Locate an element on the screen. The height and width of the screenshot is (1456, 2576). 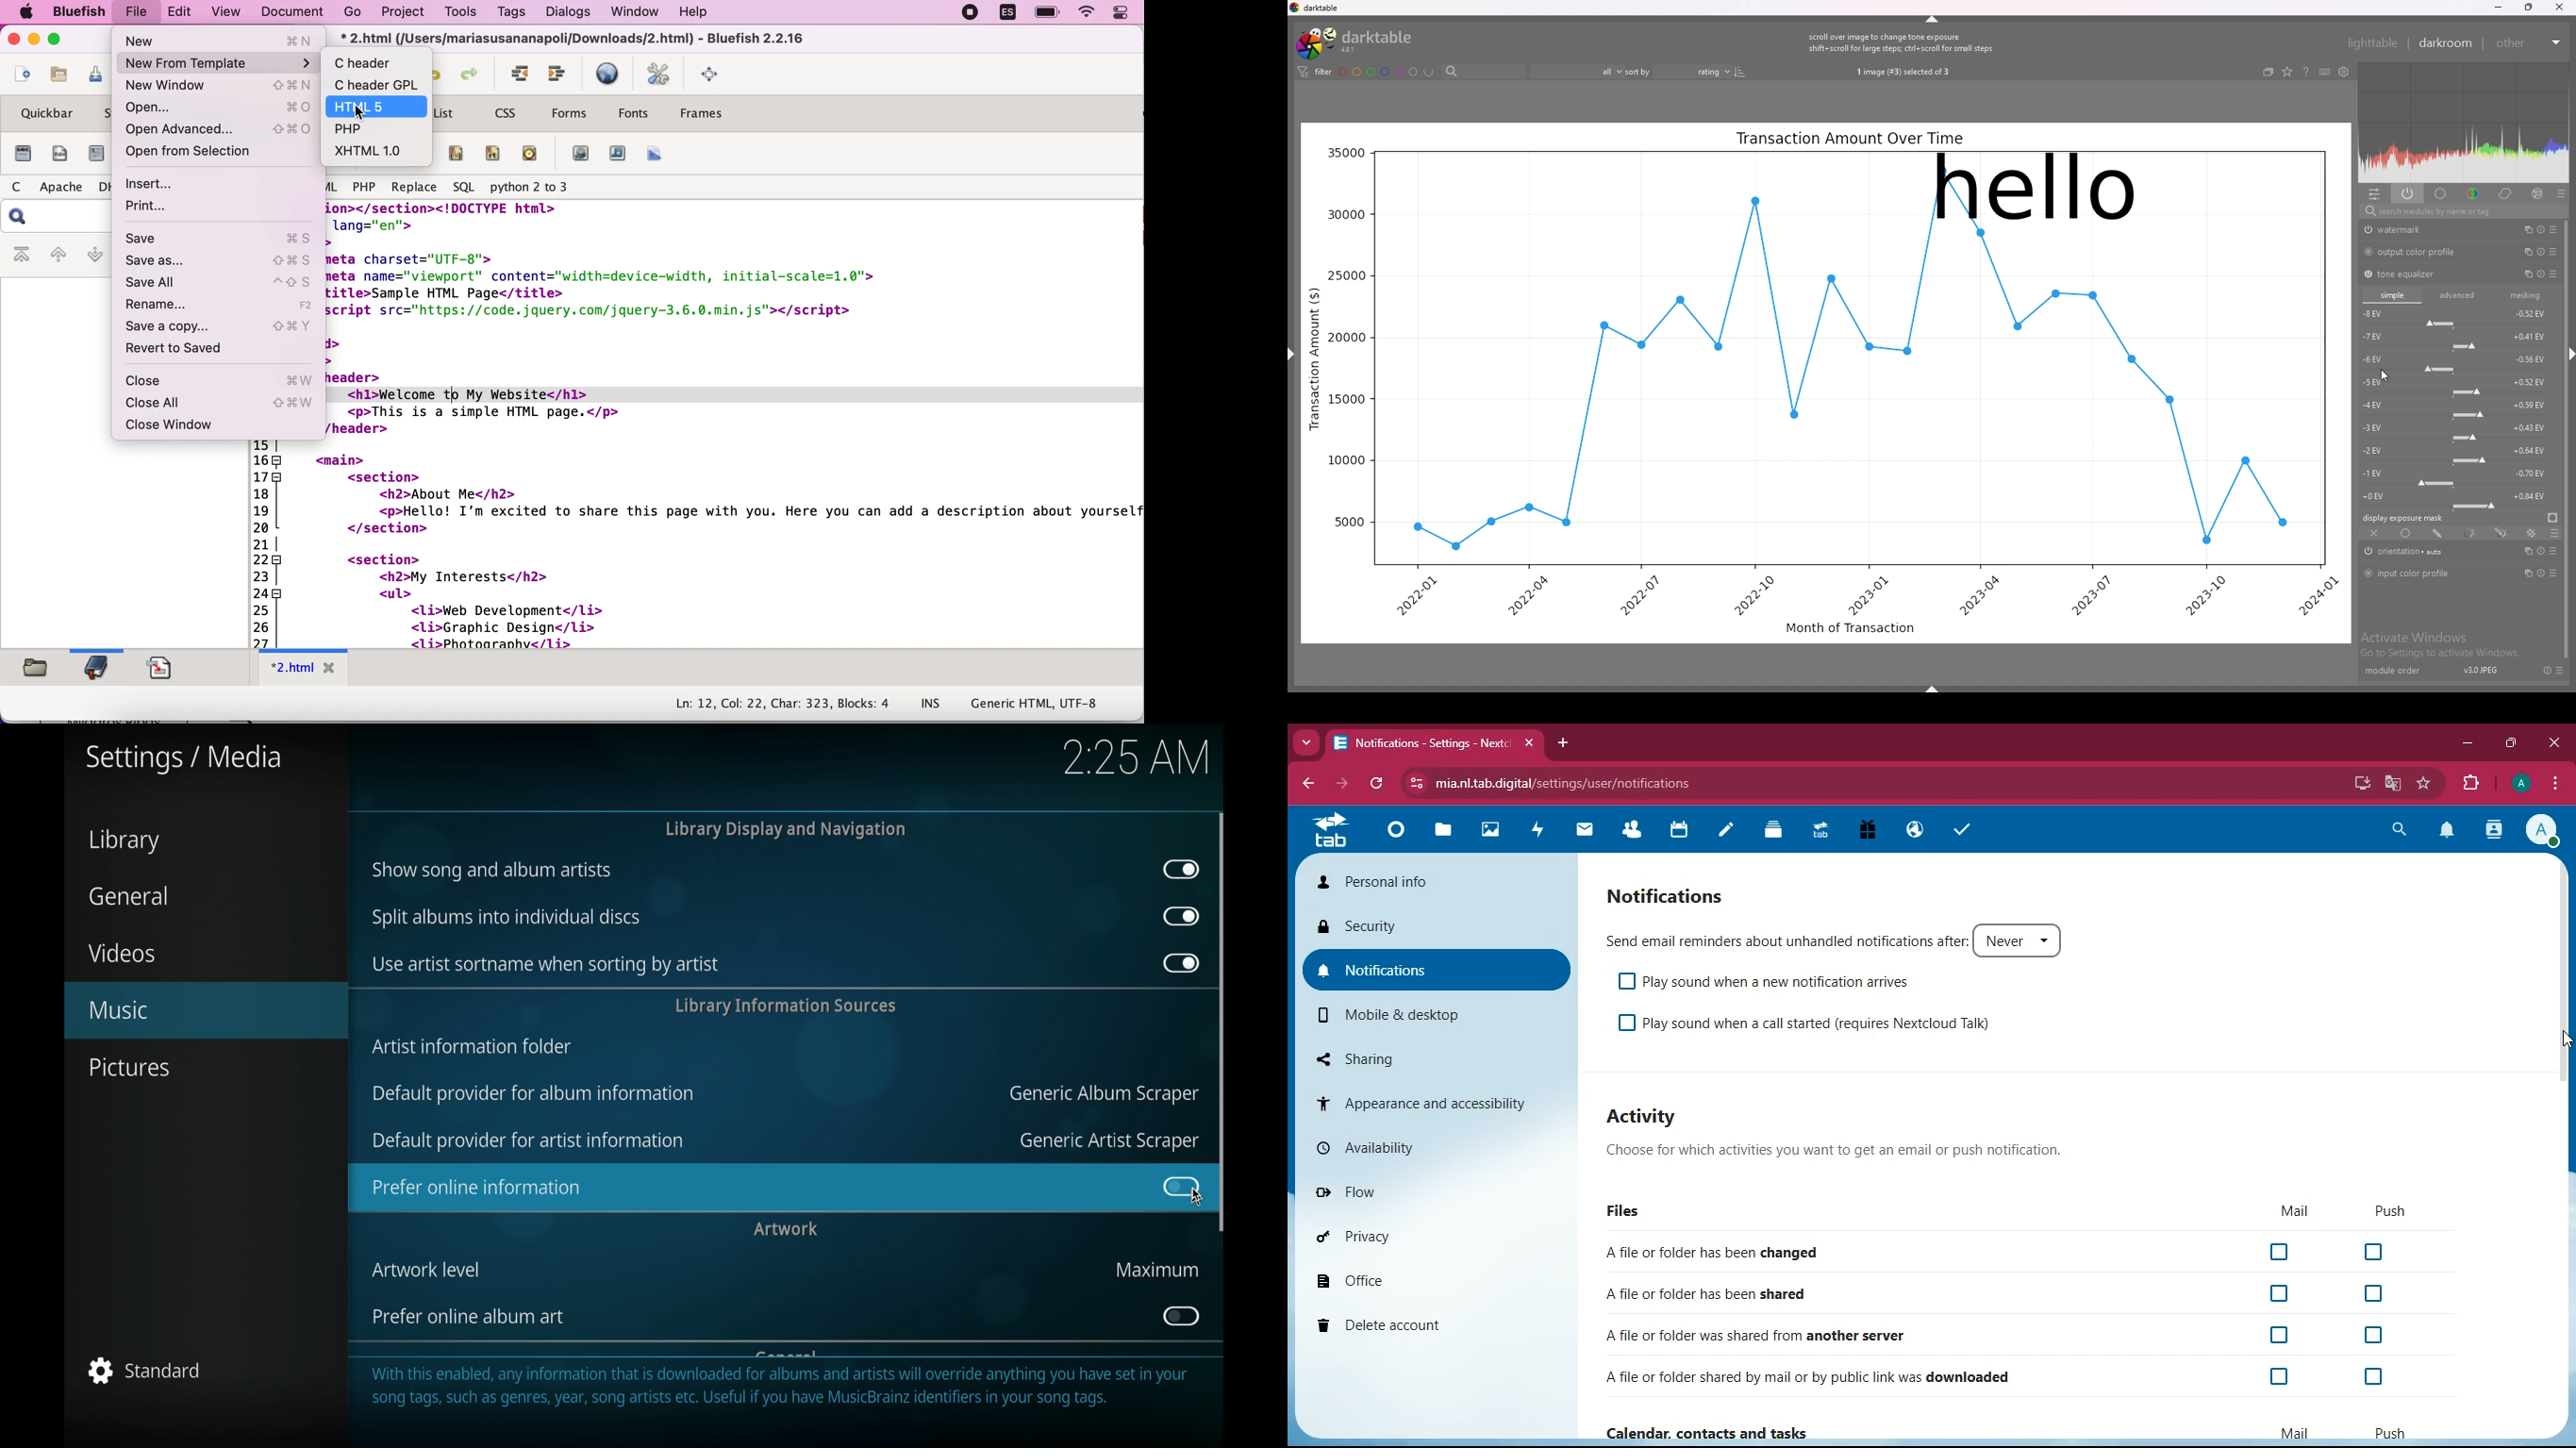
-4 EV force is located at coordinates (2457, 409).